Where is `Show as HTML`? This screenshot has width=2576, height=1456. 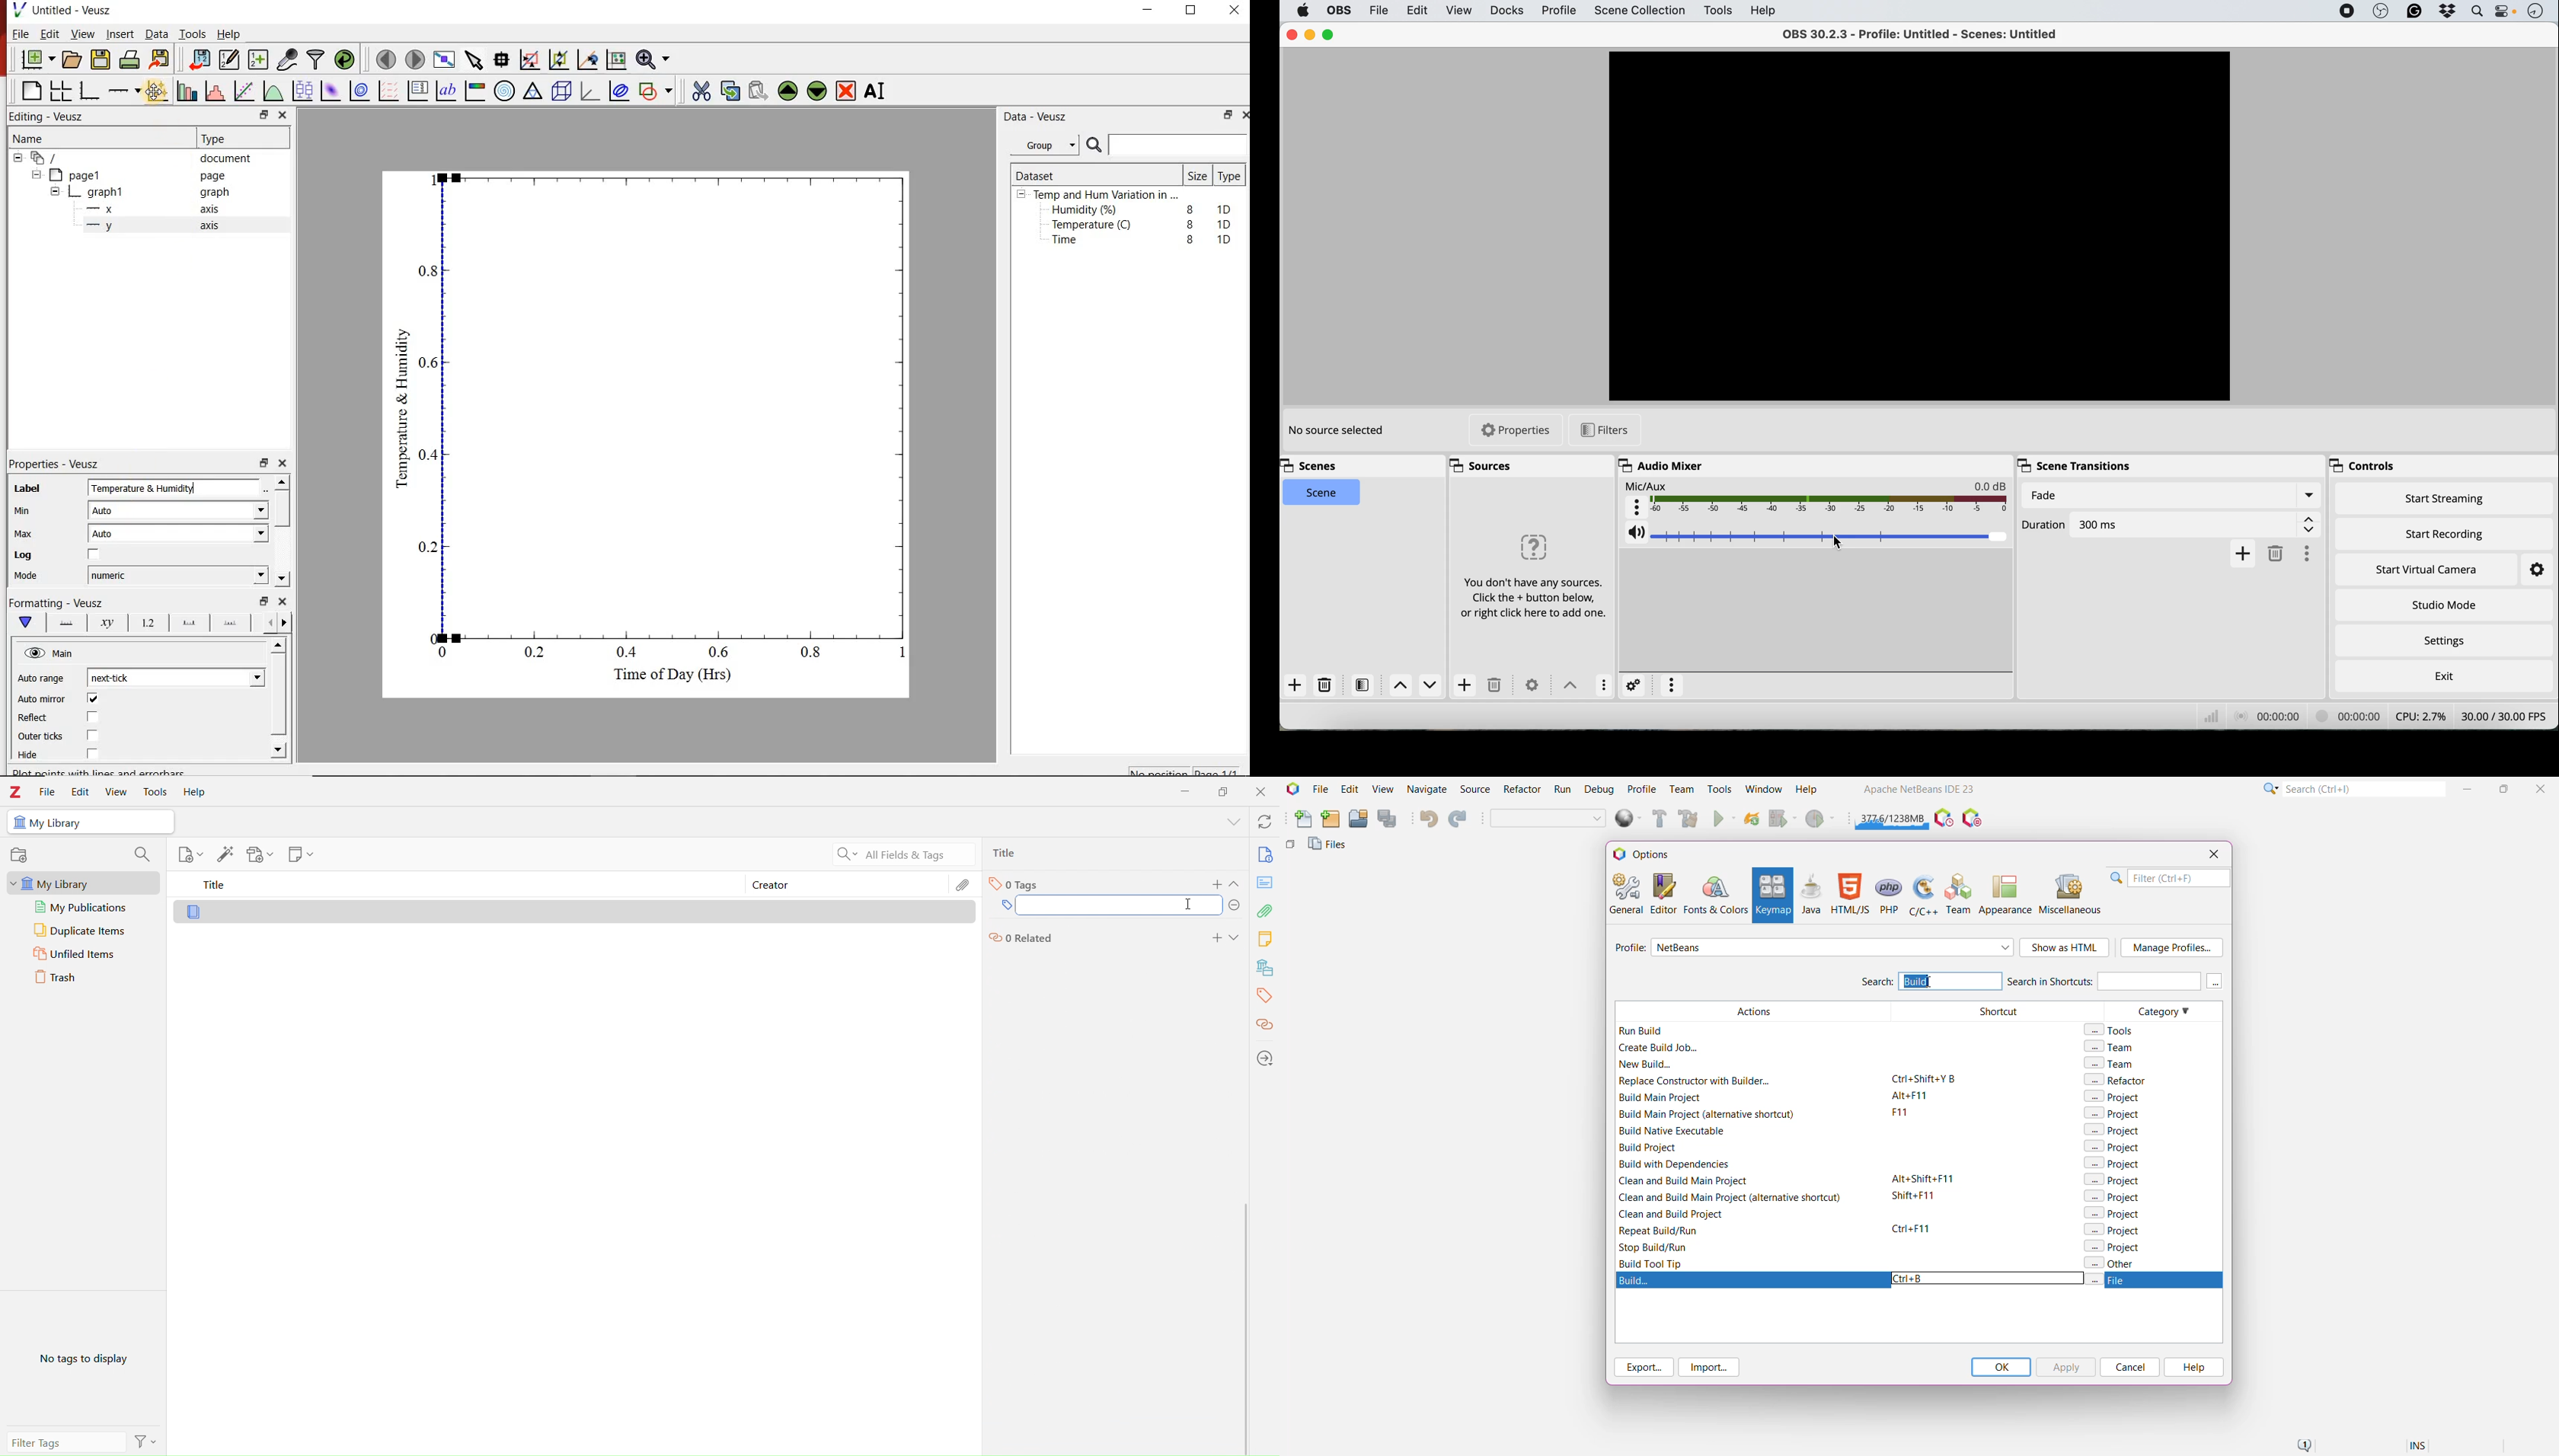
Show as HTML is located at coordinates (2065, 949).